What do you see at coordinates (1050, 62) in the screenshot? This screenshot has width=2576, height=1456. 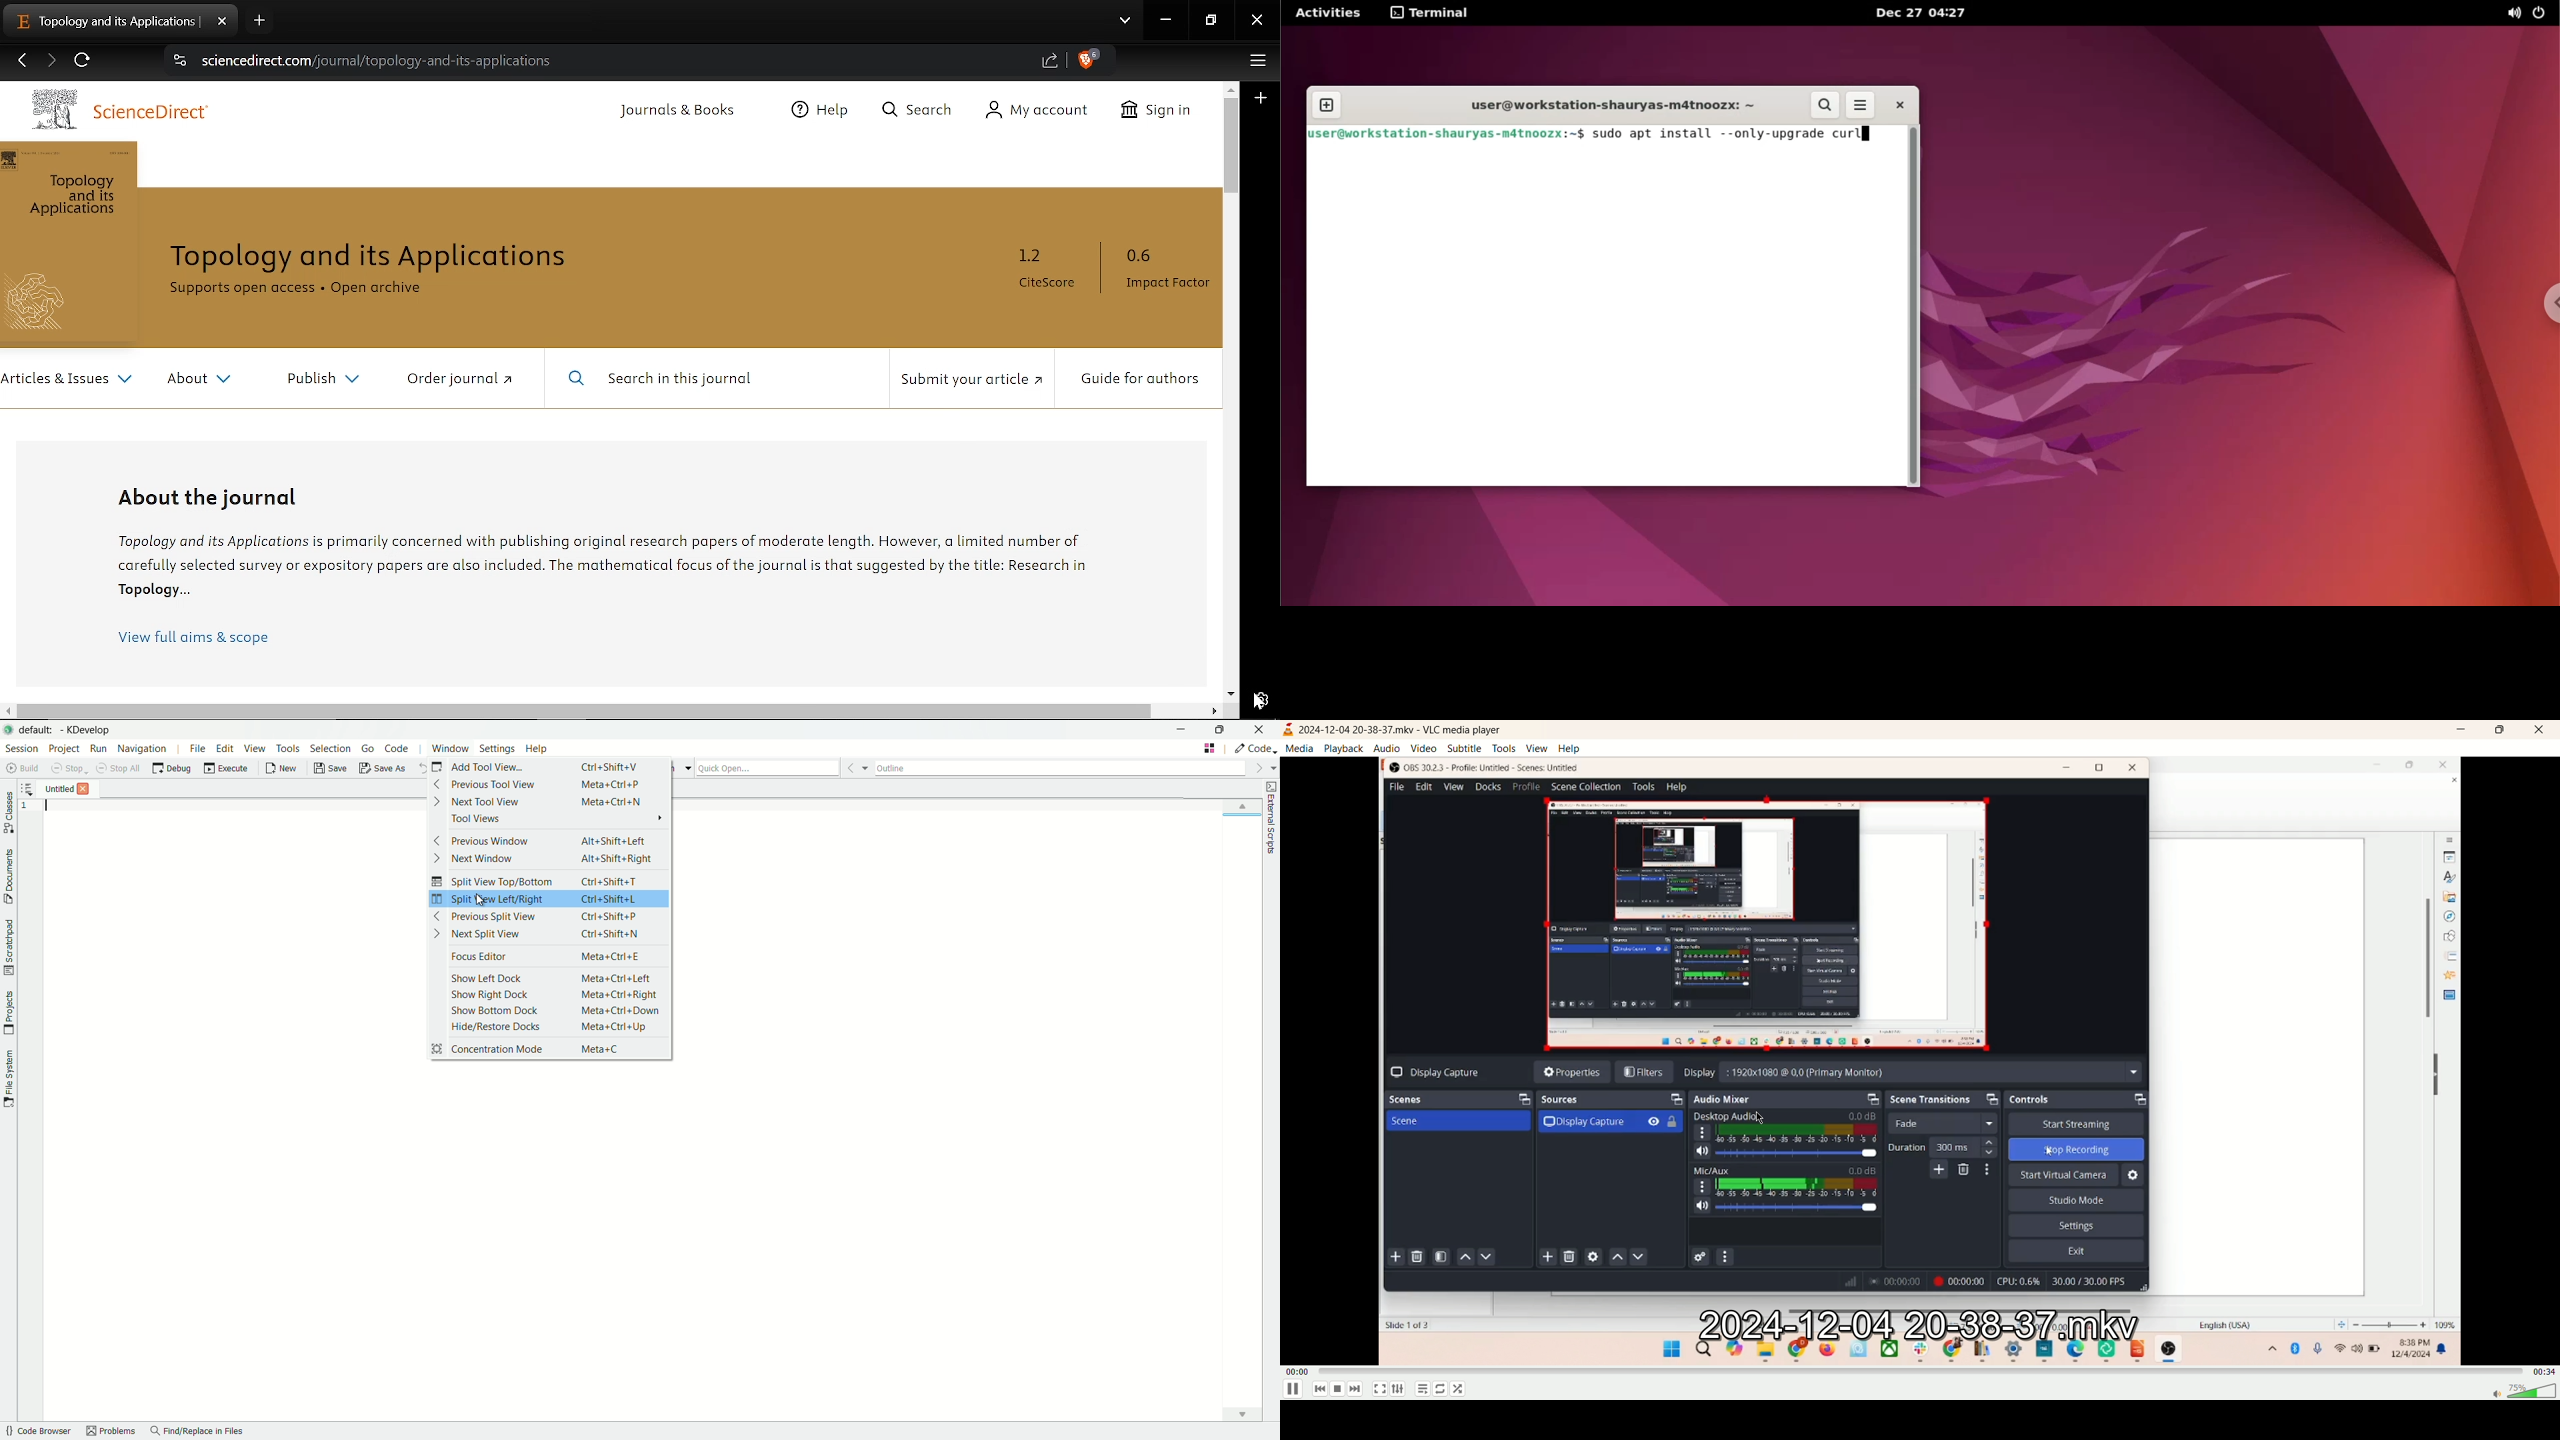 I see `Share link` at bounding box center [1050, 62].